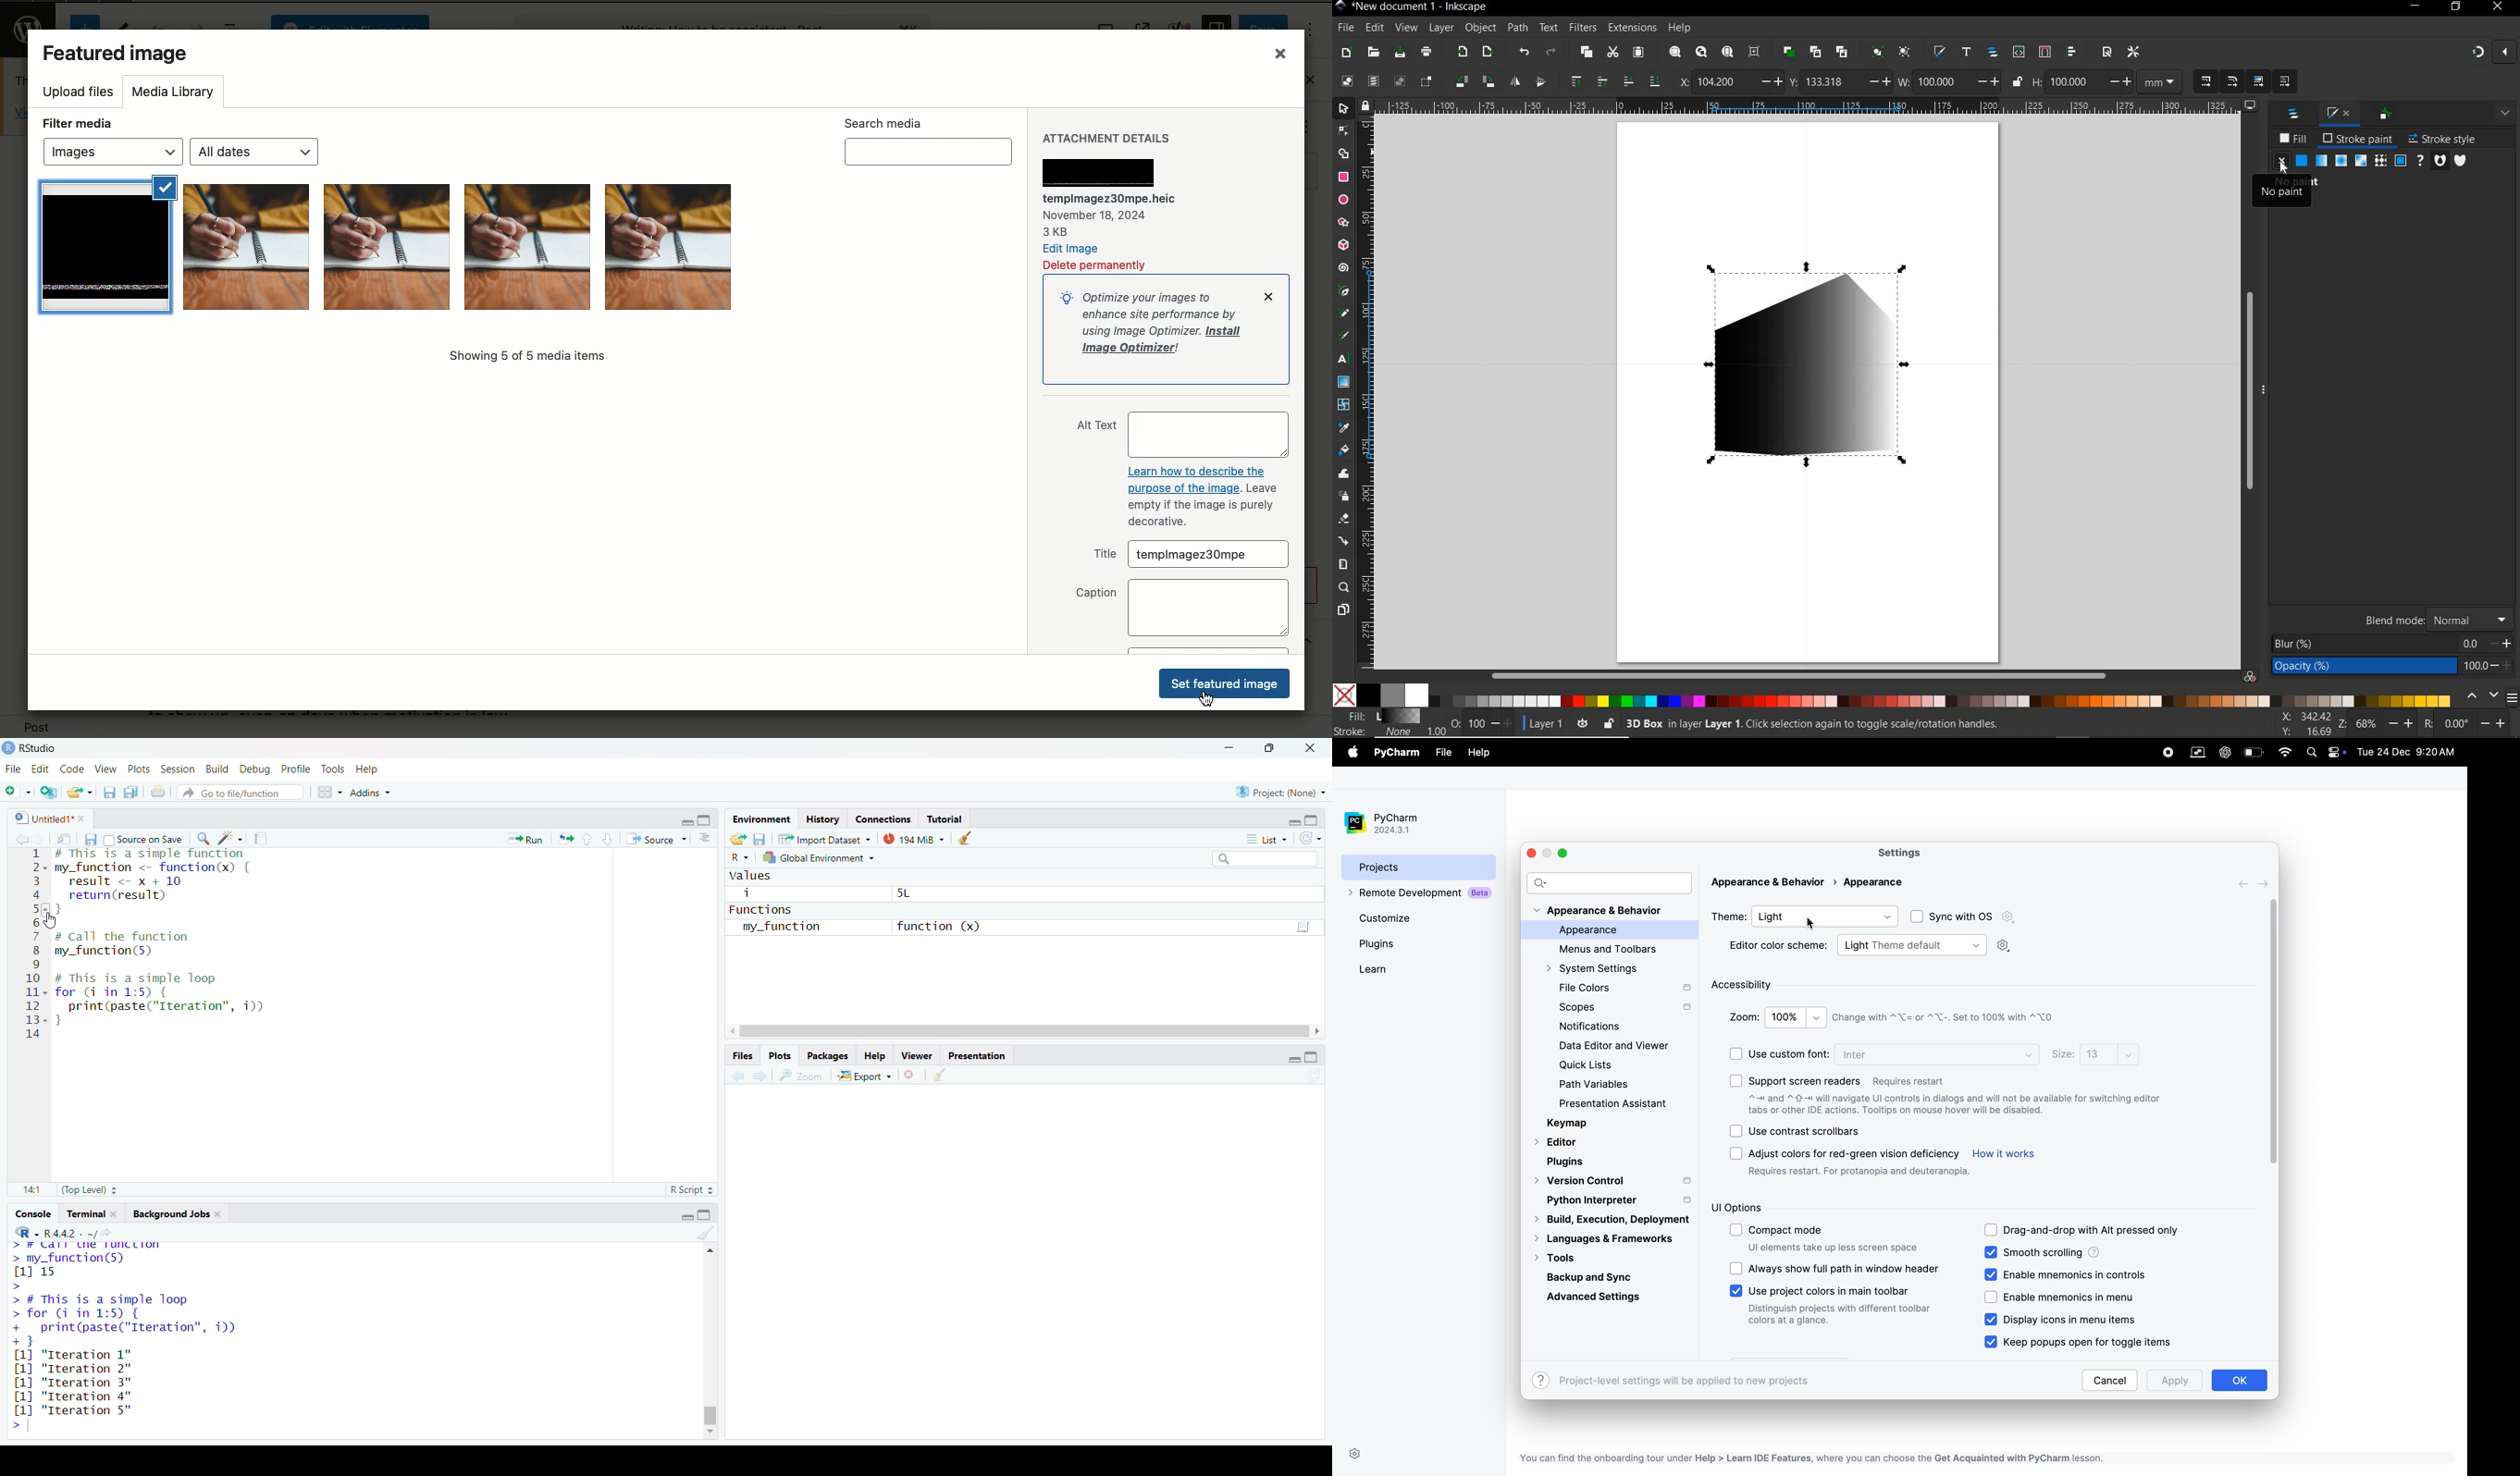  What do you see at coordinates (1270, 747) in the screenshot?
I see `maximize` at bounding box center [1270, 747].